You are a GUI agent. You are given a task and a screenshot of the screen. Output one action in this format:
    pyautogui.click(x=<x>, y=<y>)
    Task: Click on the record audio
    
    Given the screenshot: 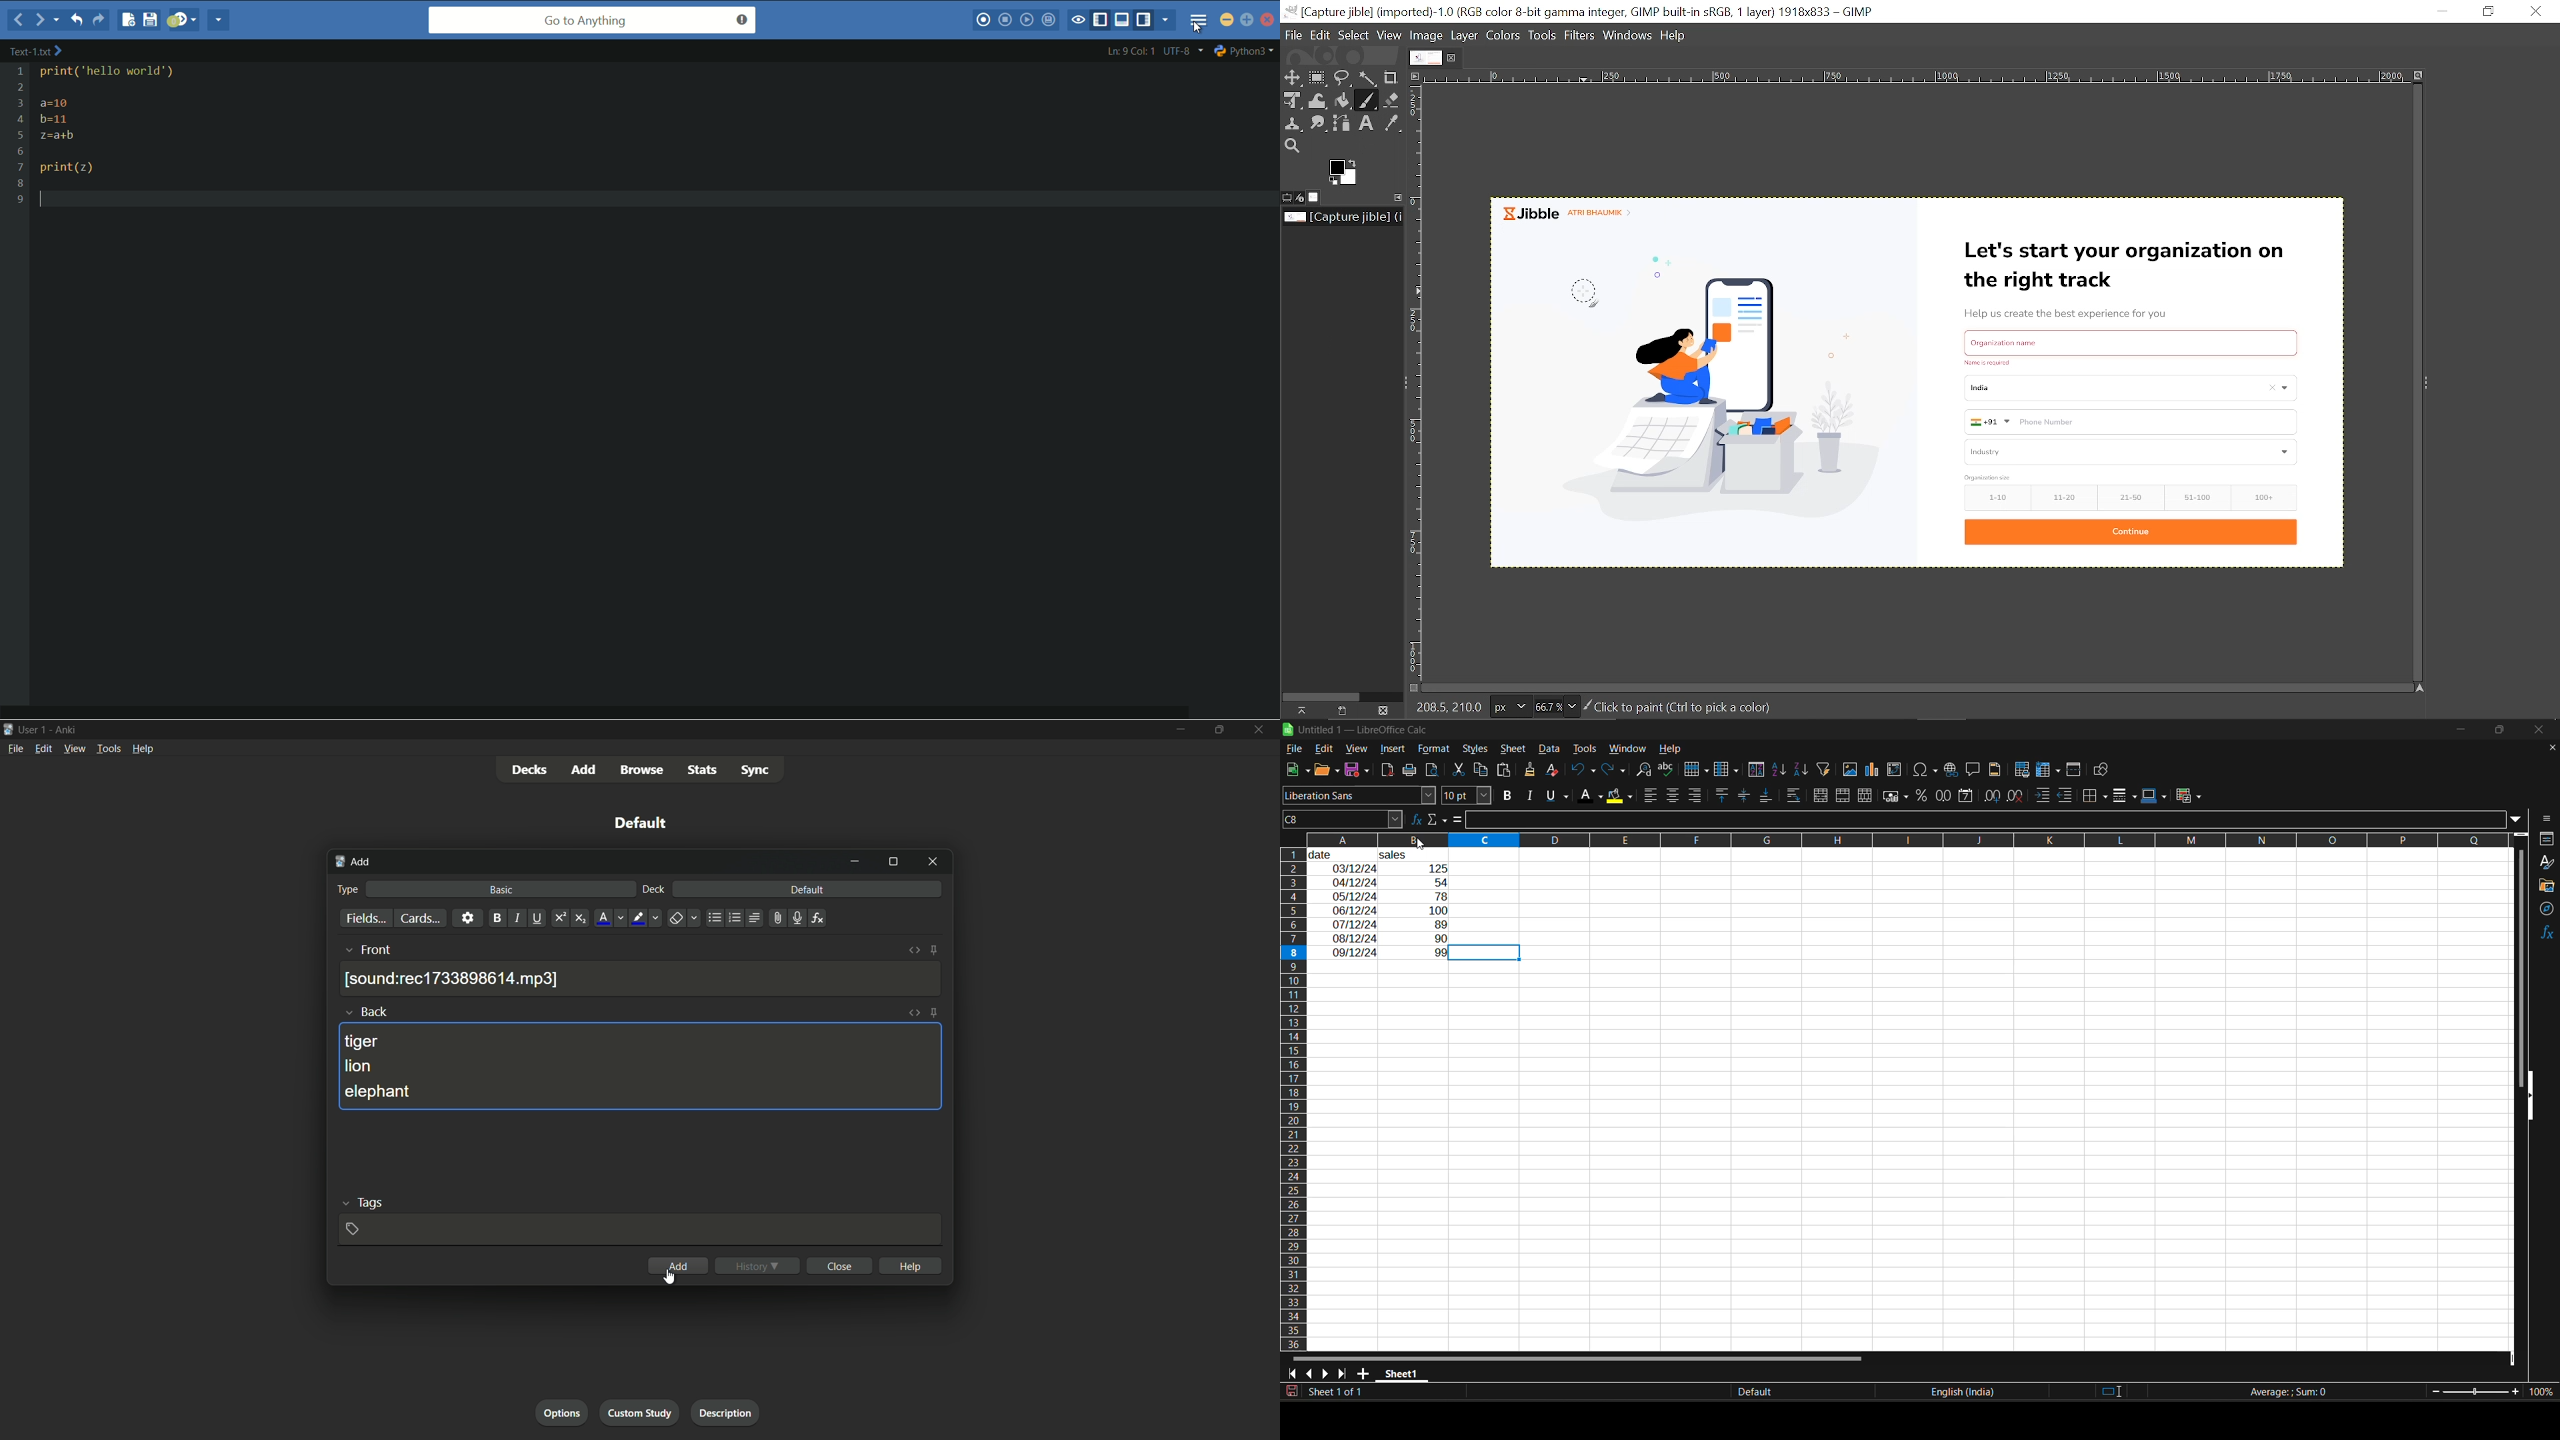 What is the action you would take?
    pyautogui.click(x=794, y=919)
    